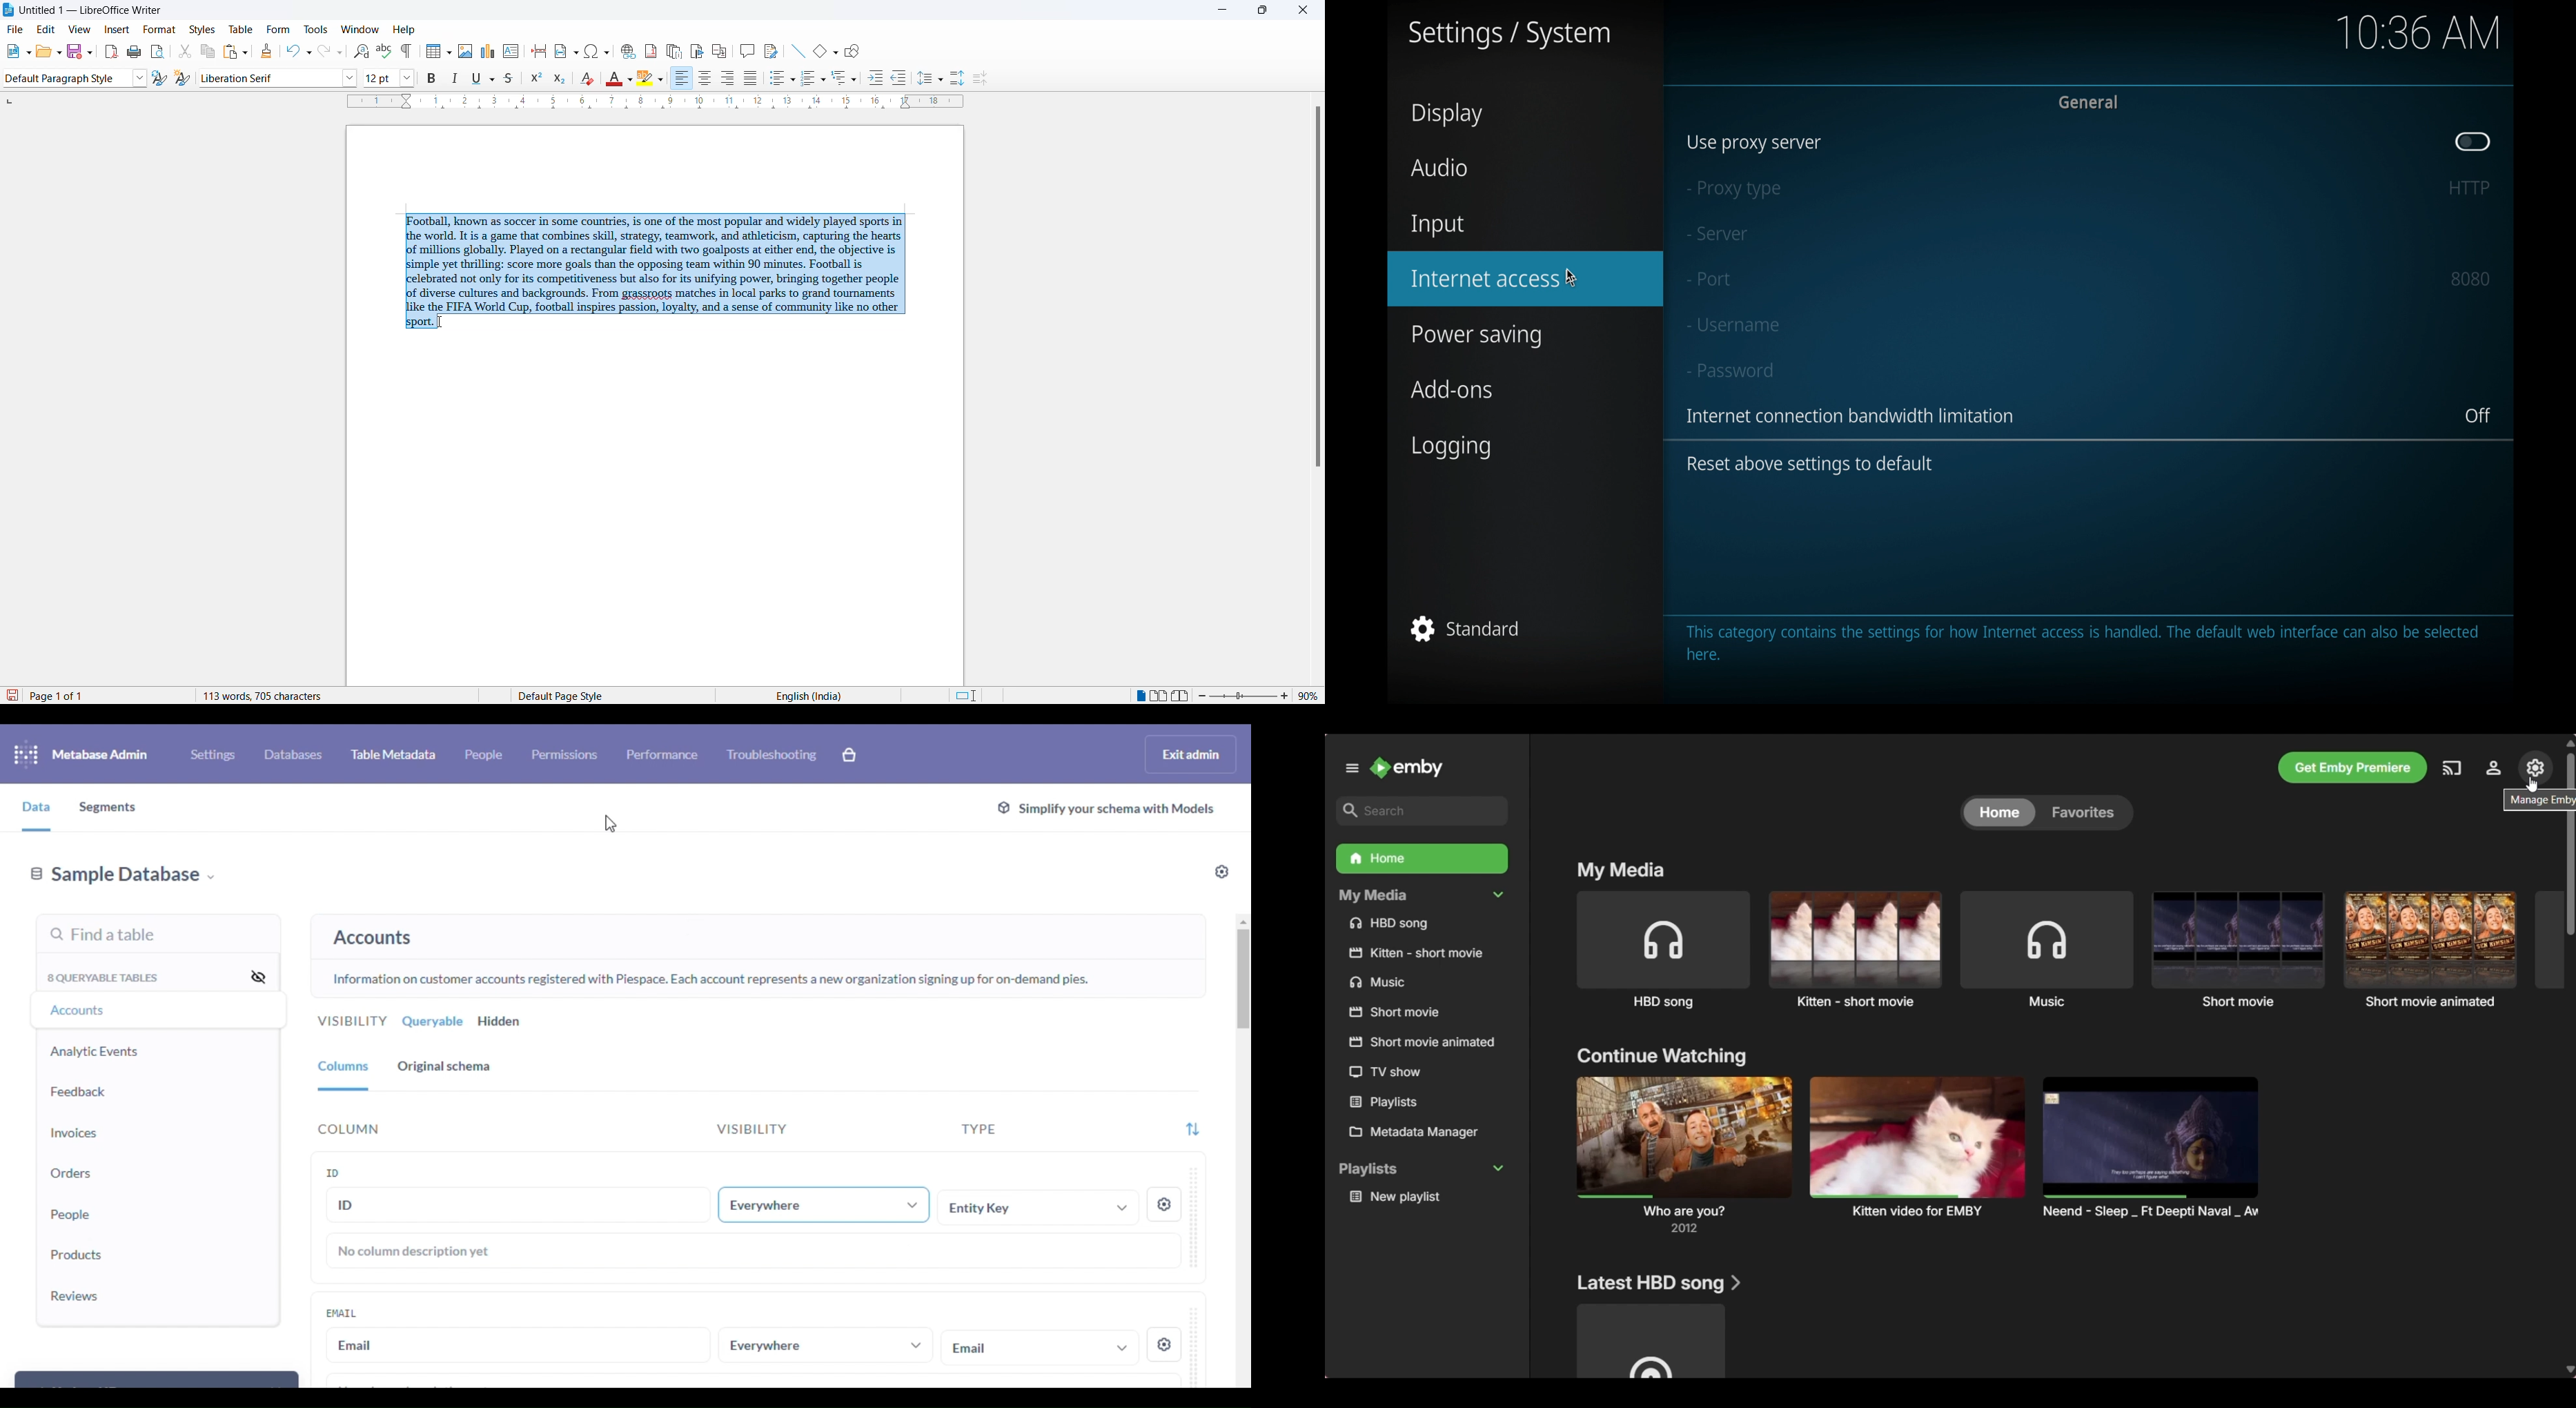 The image size is (2576, 1428). Describe the element at coordinates (682, 79) in the screenshot. I see `text align right` at that location.